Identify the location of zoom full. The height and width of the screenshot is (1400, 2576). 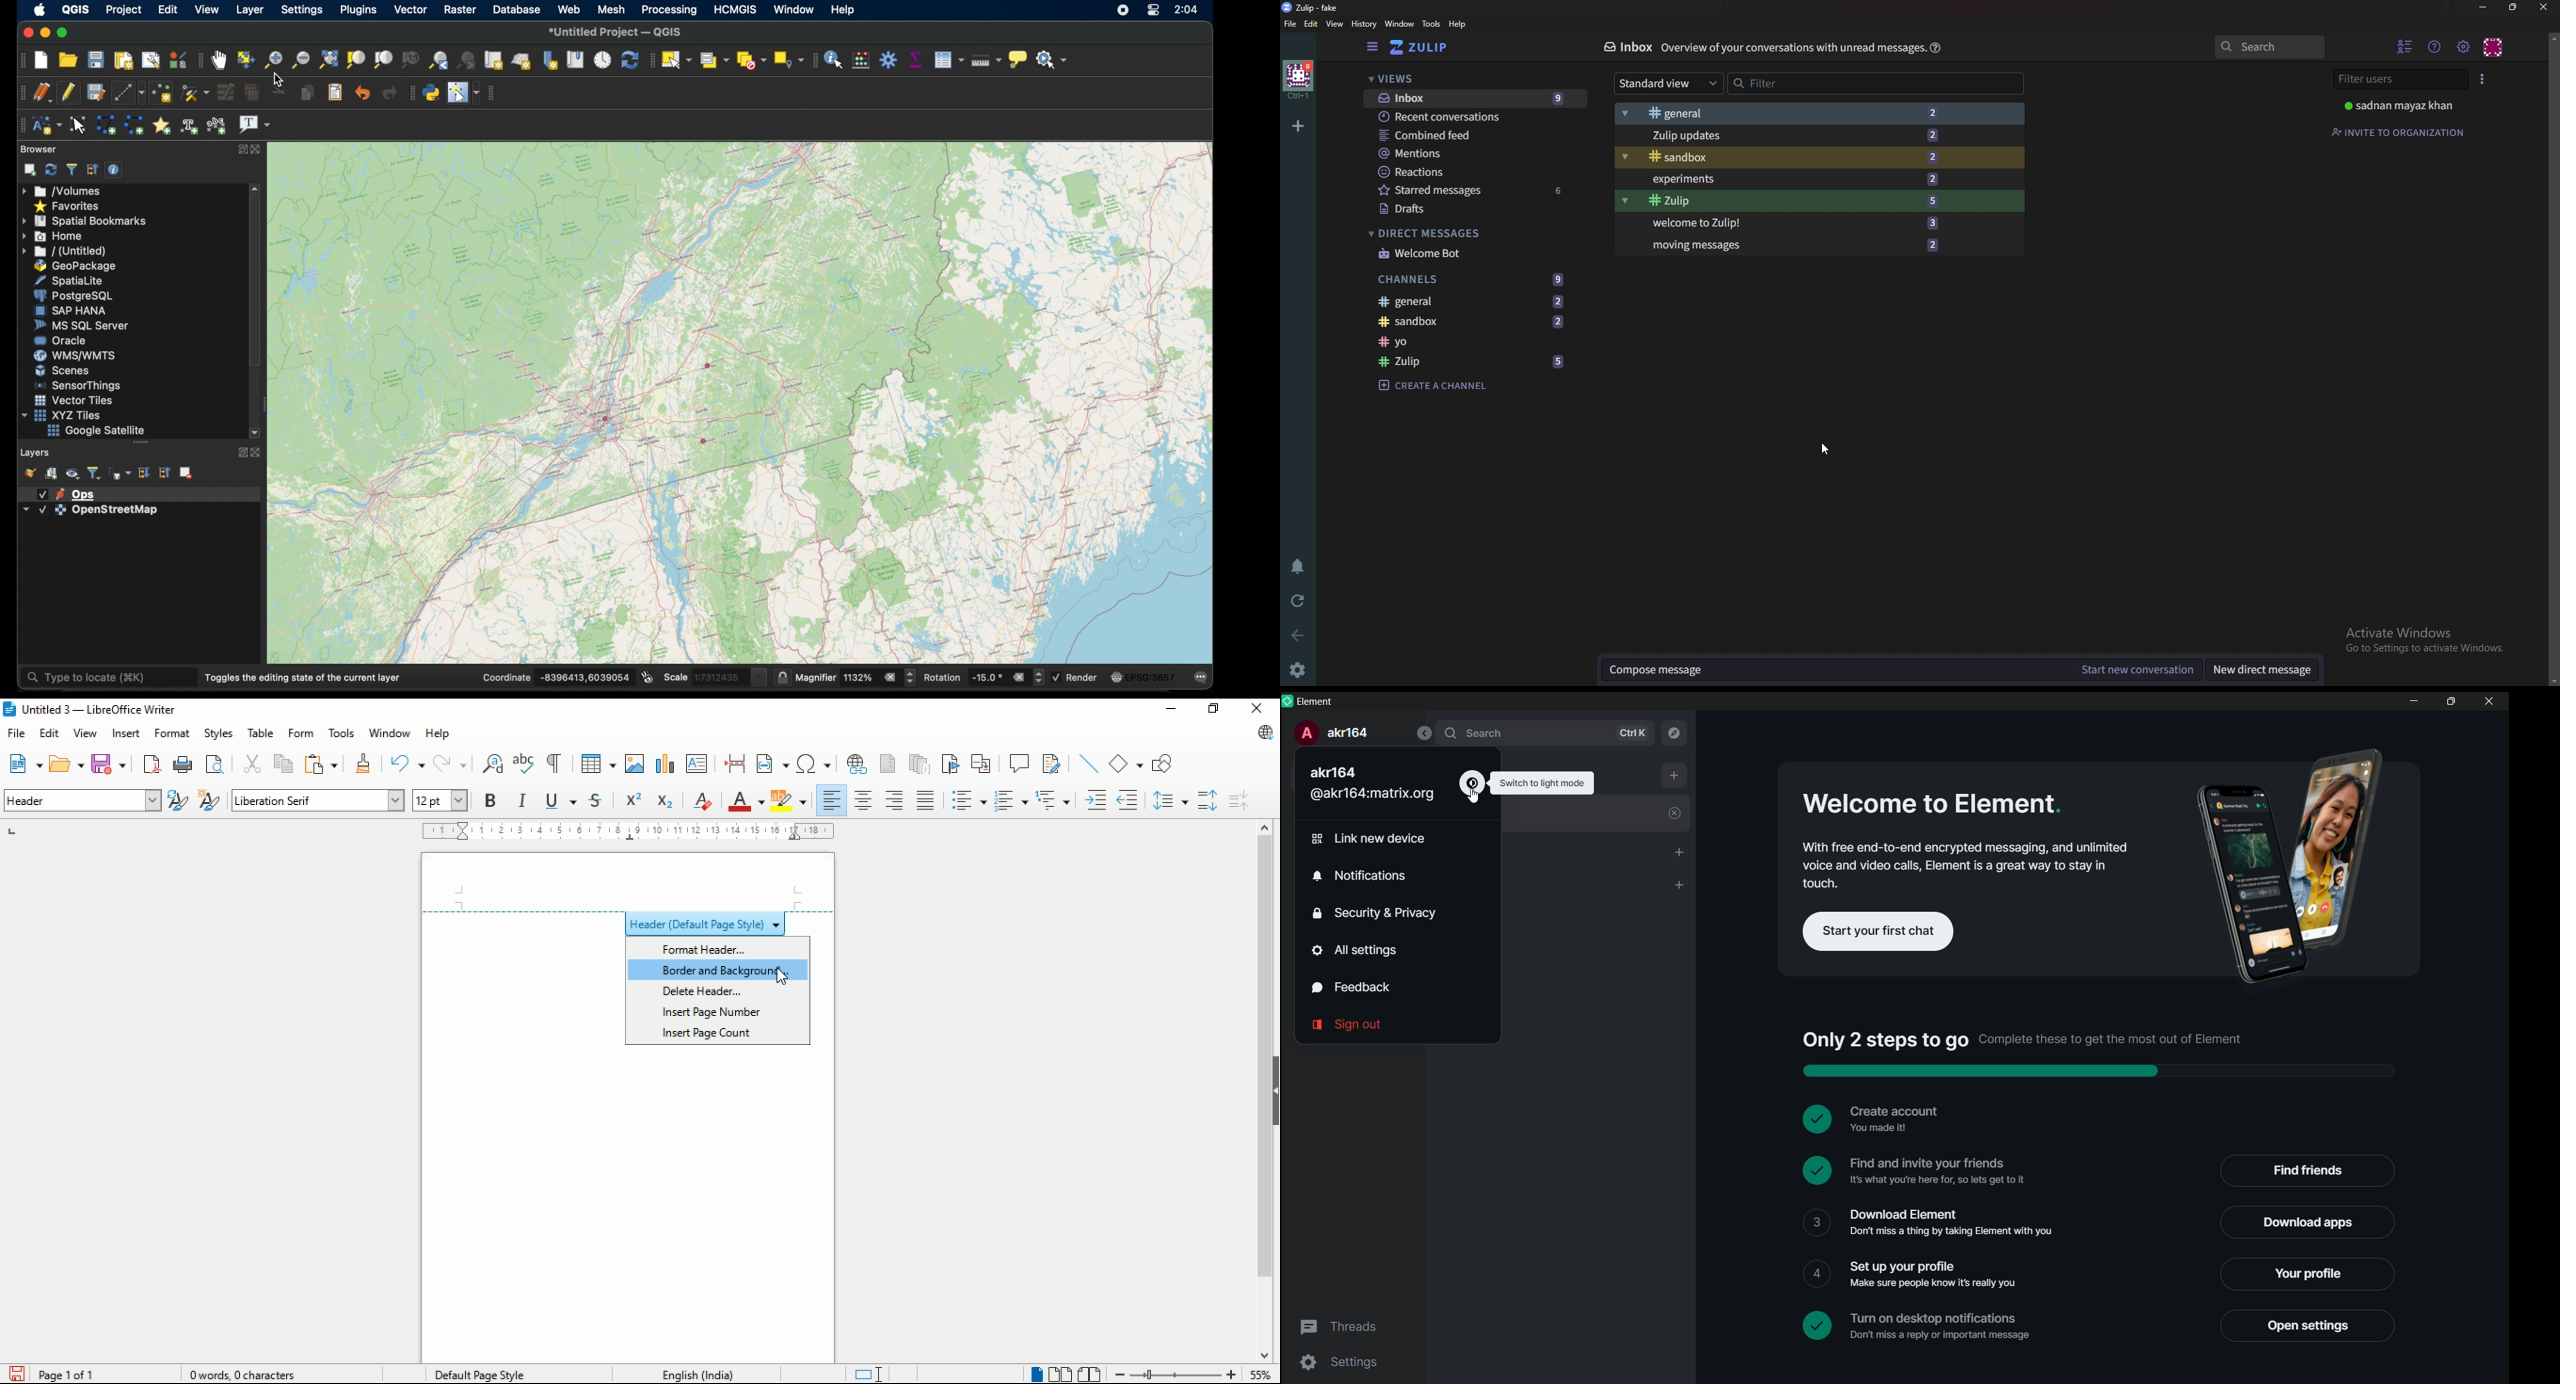
(328, 61).